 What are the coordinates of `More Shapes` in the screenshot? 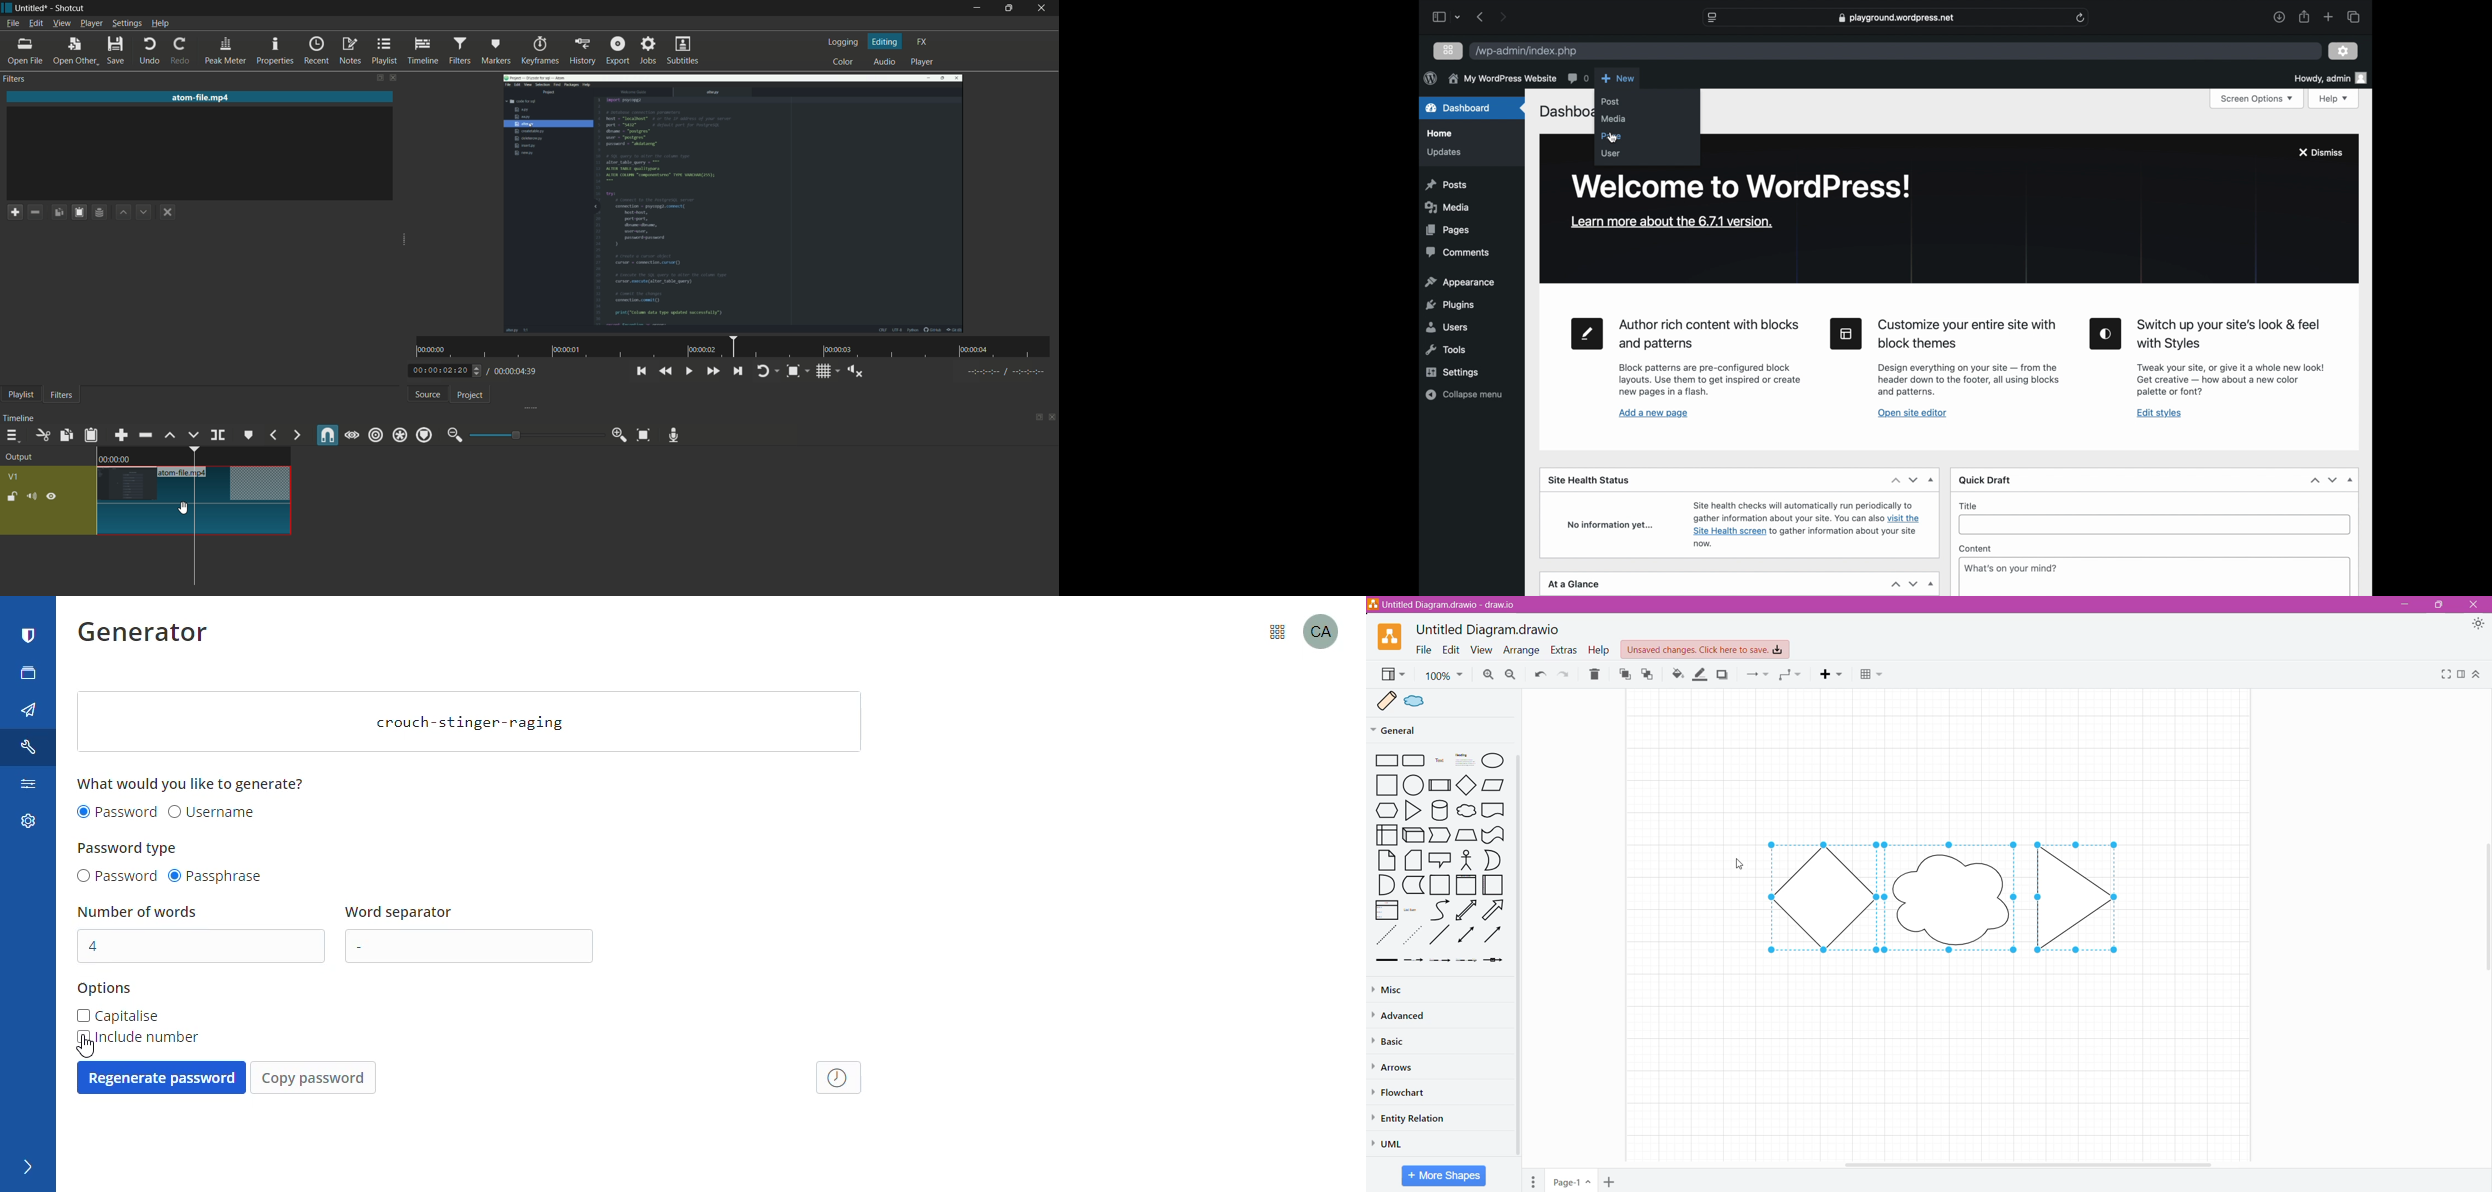 It's located at (1443, 1176).